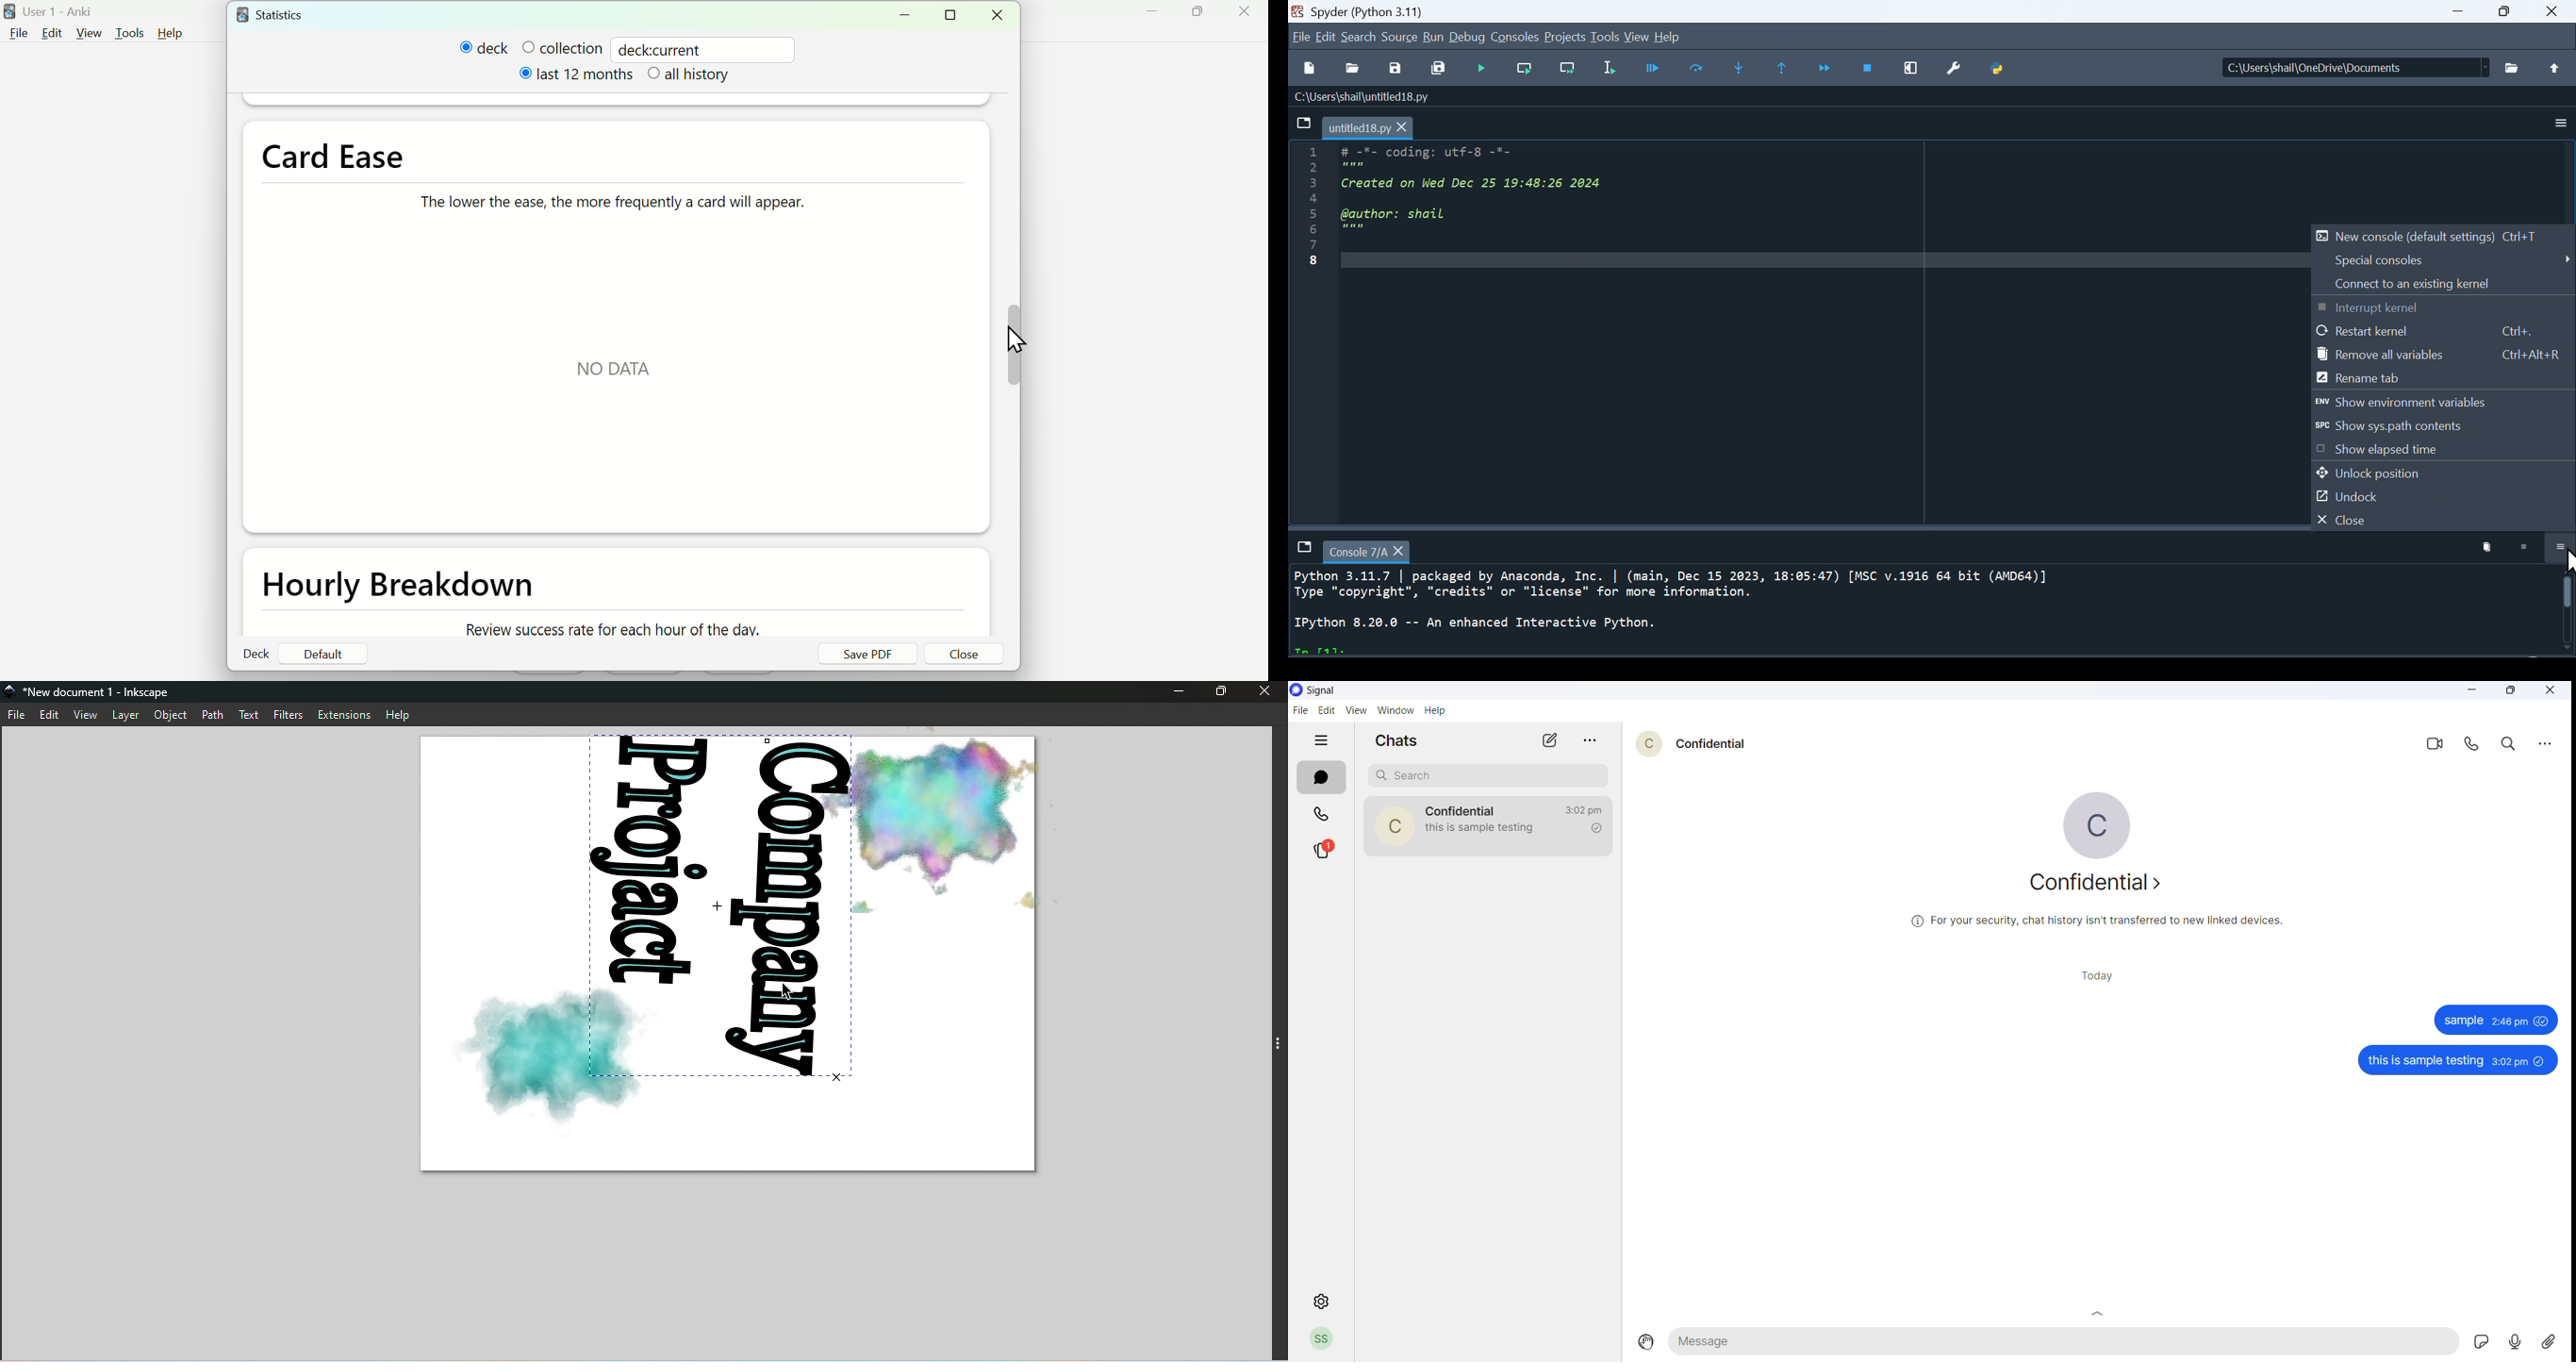 The image size is (2576, 1372). I want to click on file, so click(1299, 38).